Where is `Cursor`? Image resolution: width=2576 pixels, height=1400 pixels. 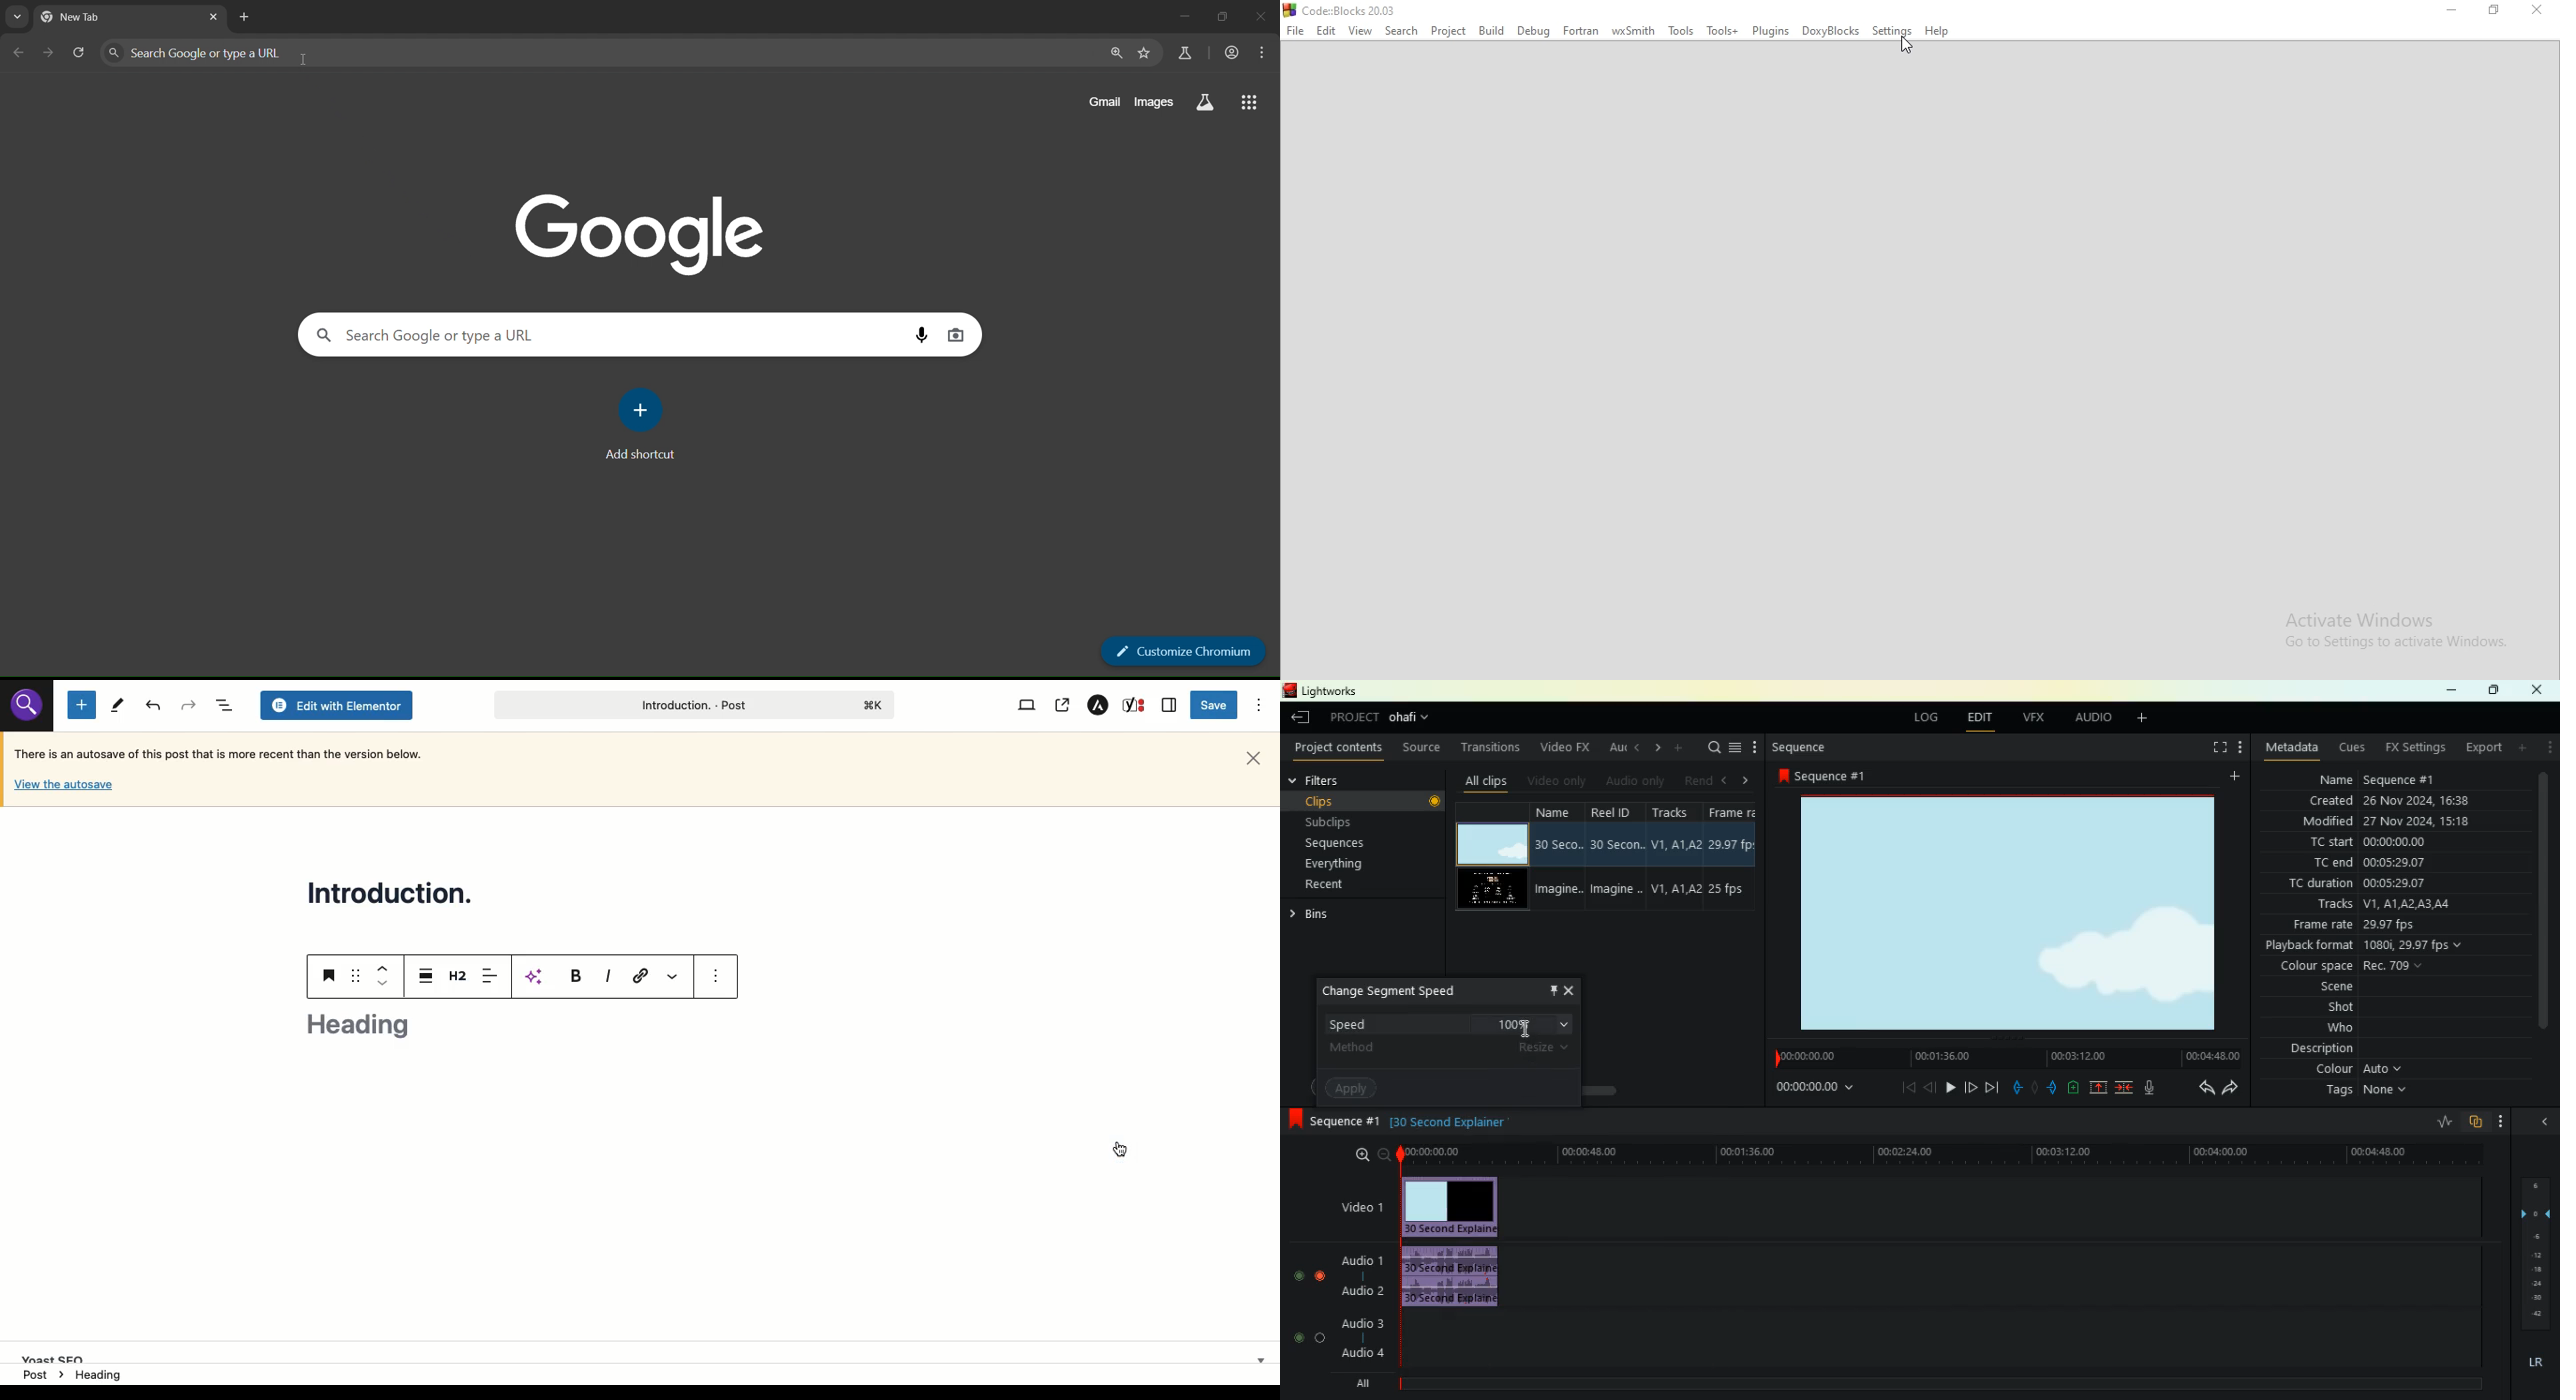
Cursor is located at coordinates (1906, 46).